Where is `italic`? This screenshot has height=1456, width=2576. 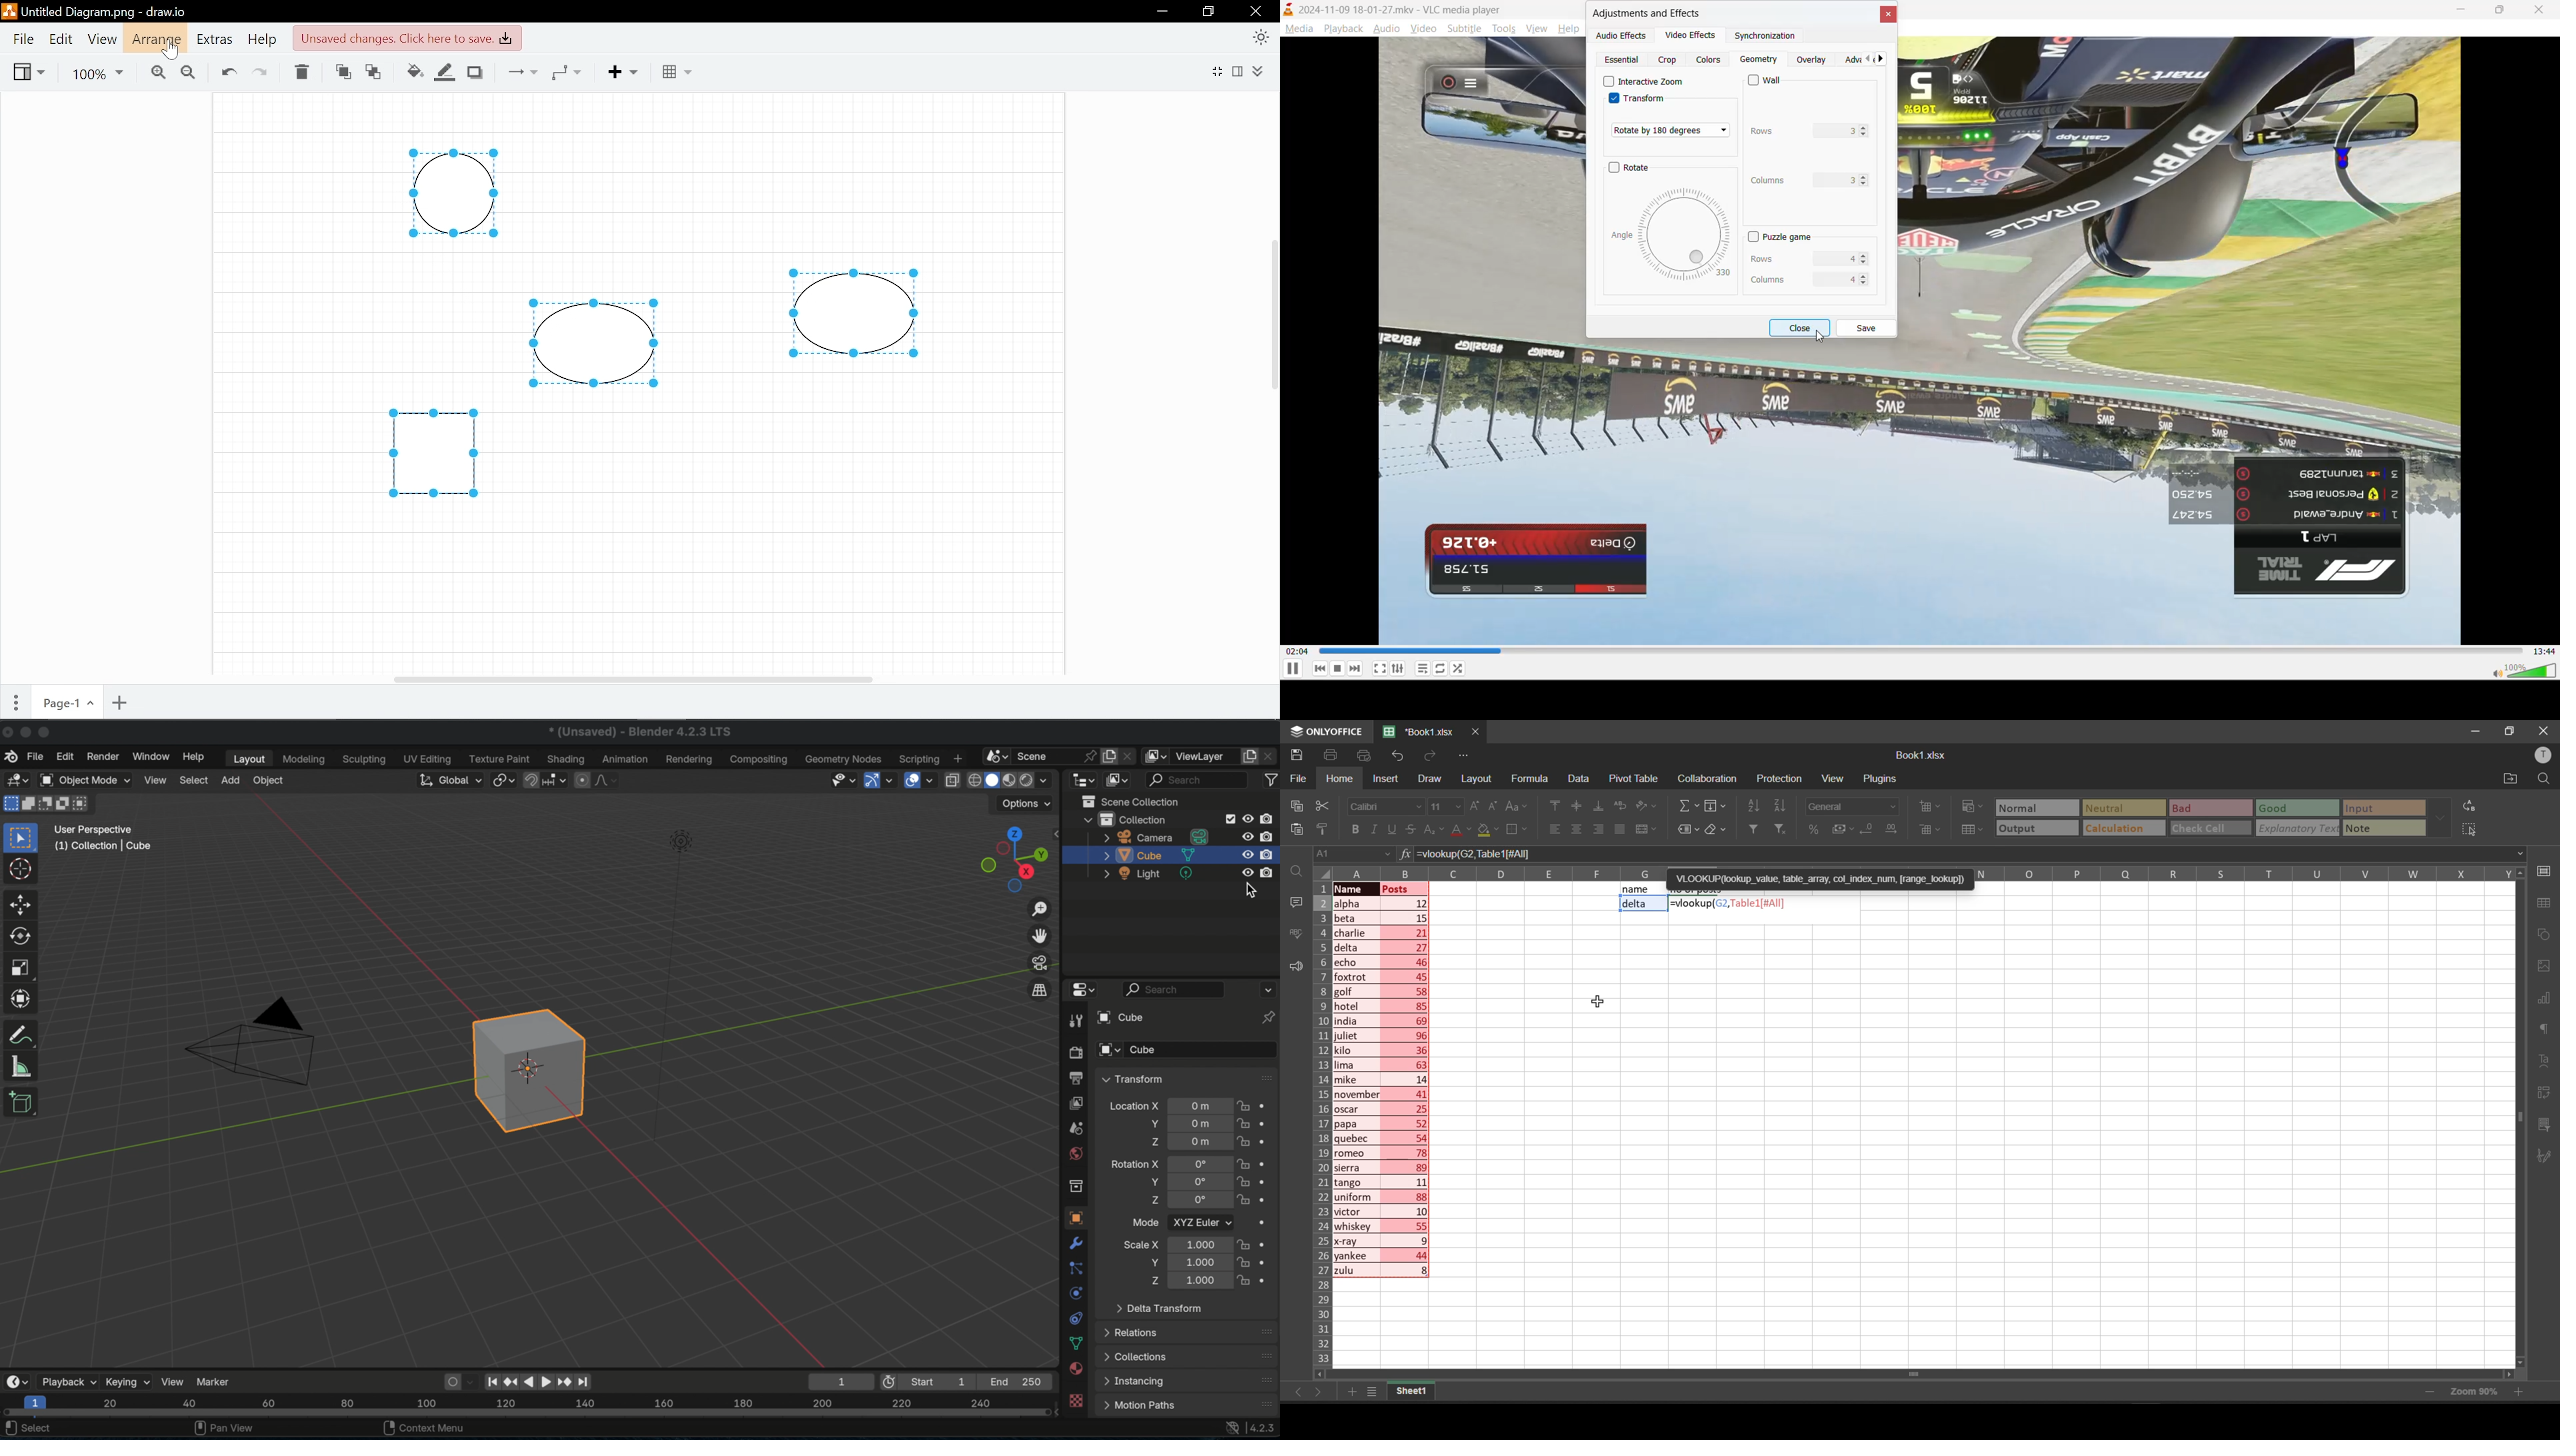
italic is located at coordinates (1373, 829).